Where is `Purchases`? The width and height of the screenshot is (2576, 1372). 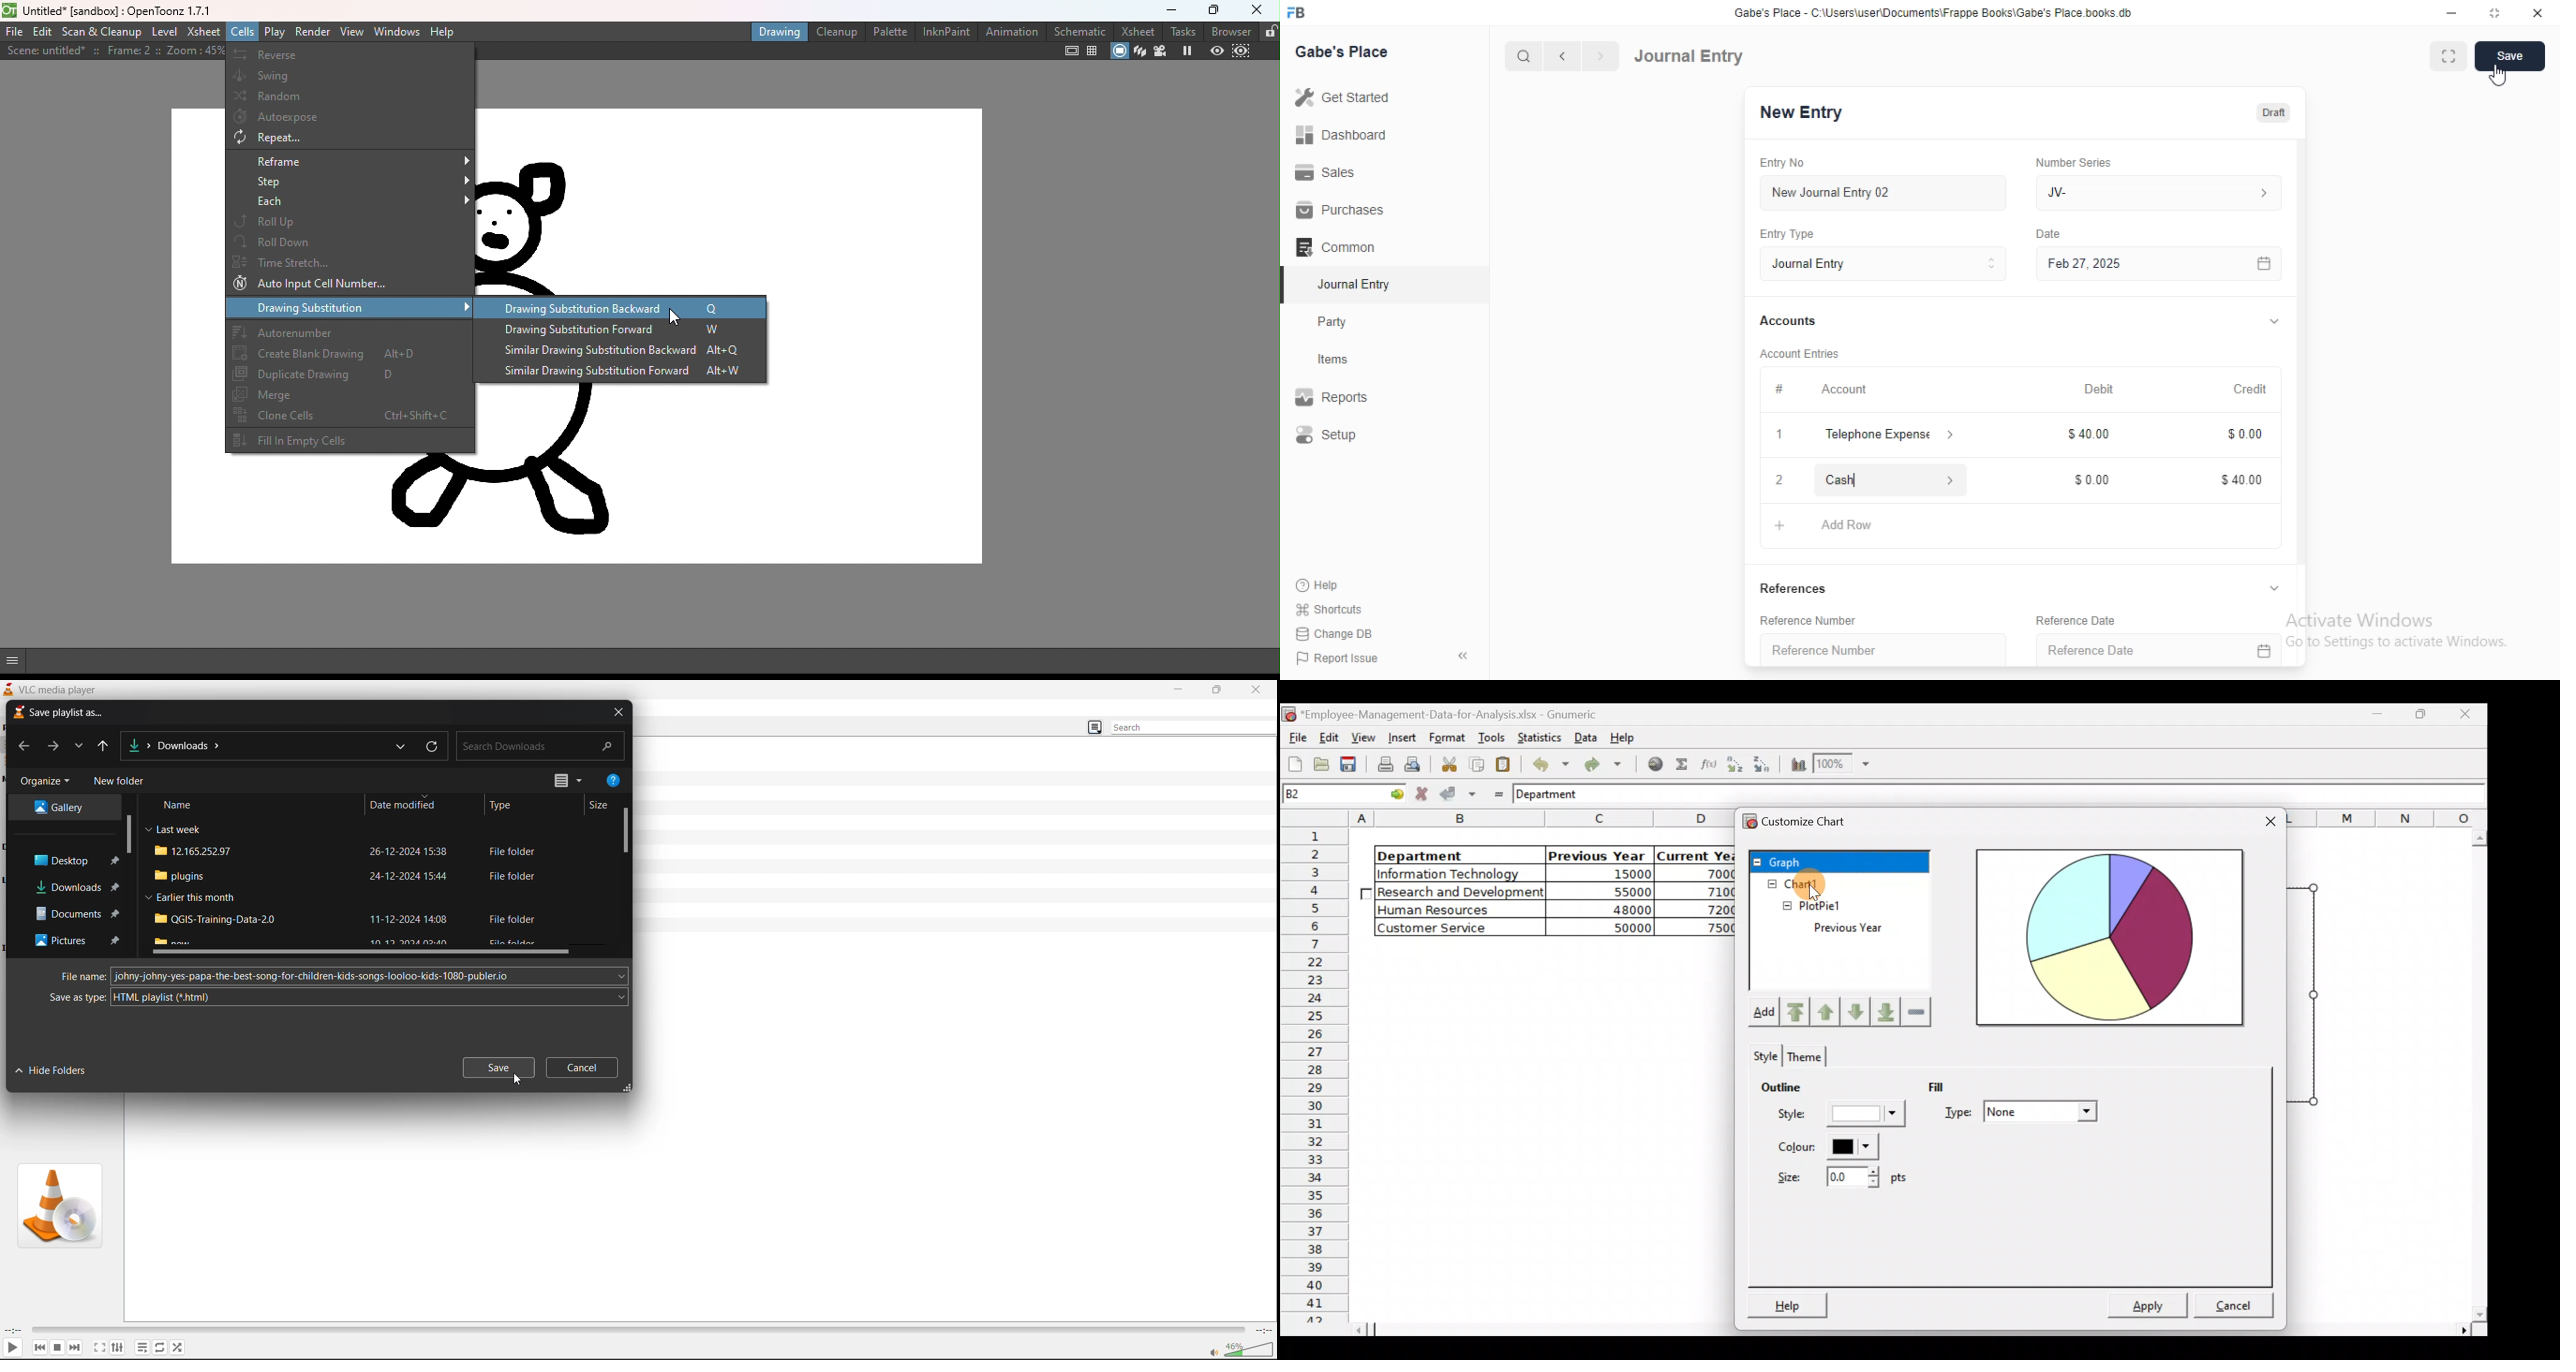 Purchases is located at coordinates (1336, 208).